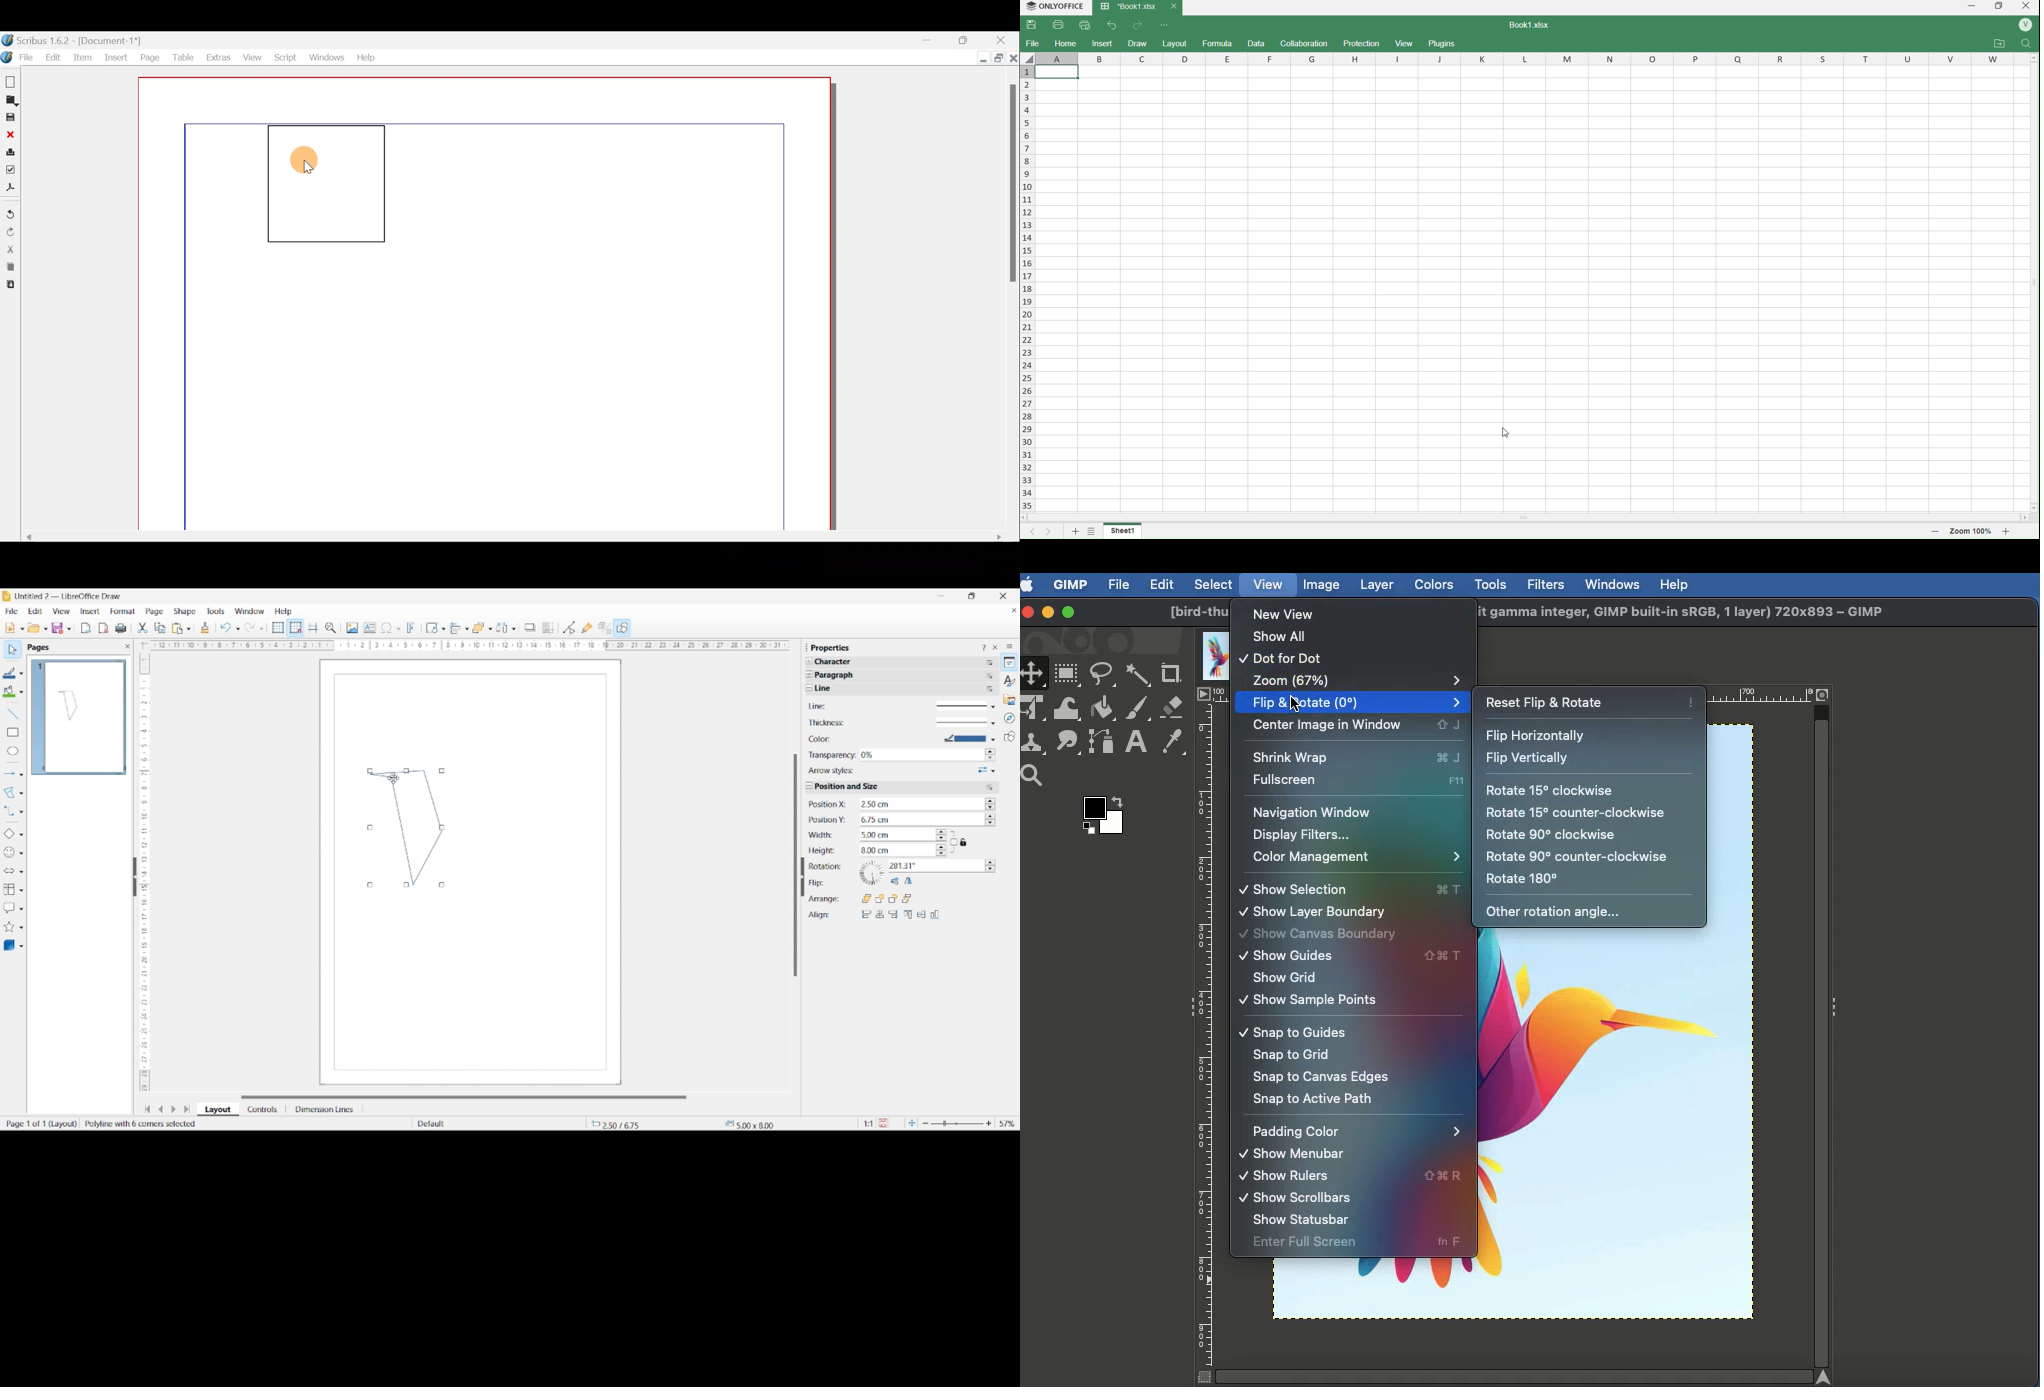 This screenshot has width=2044, height=1400. I want to click on Select, so click(1214, 584).